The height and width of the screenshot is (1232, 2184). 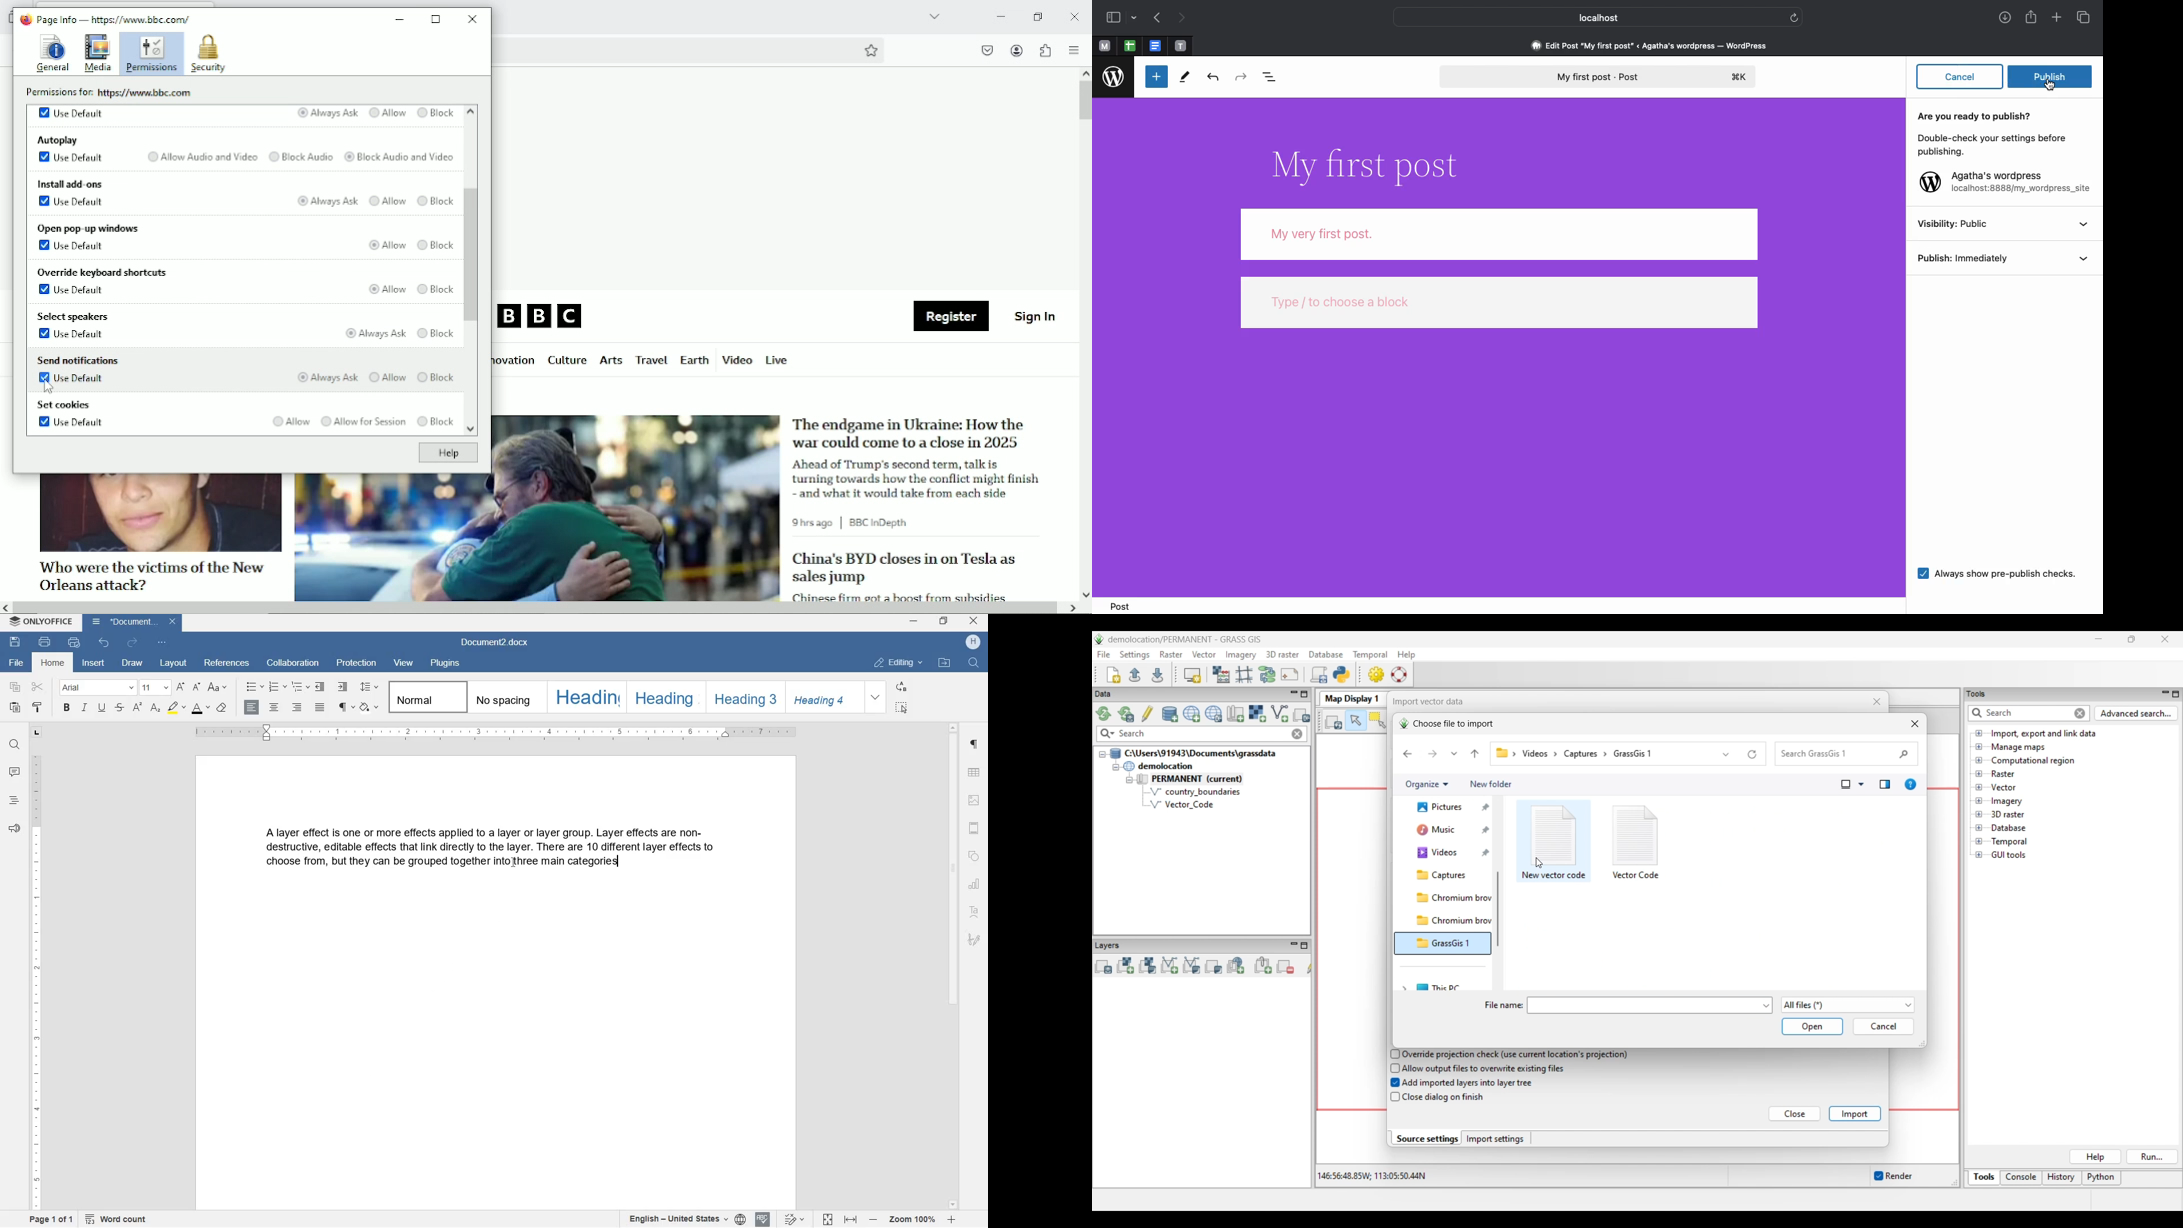 What do you see at coordinates (101, 273) in the screenshot?
I see `Override keyboard shortcuts` at bounding box center [101, 273].